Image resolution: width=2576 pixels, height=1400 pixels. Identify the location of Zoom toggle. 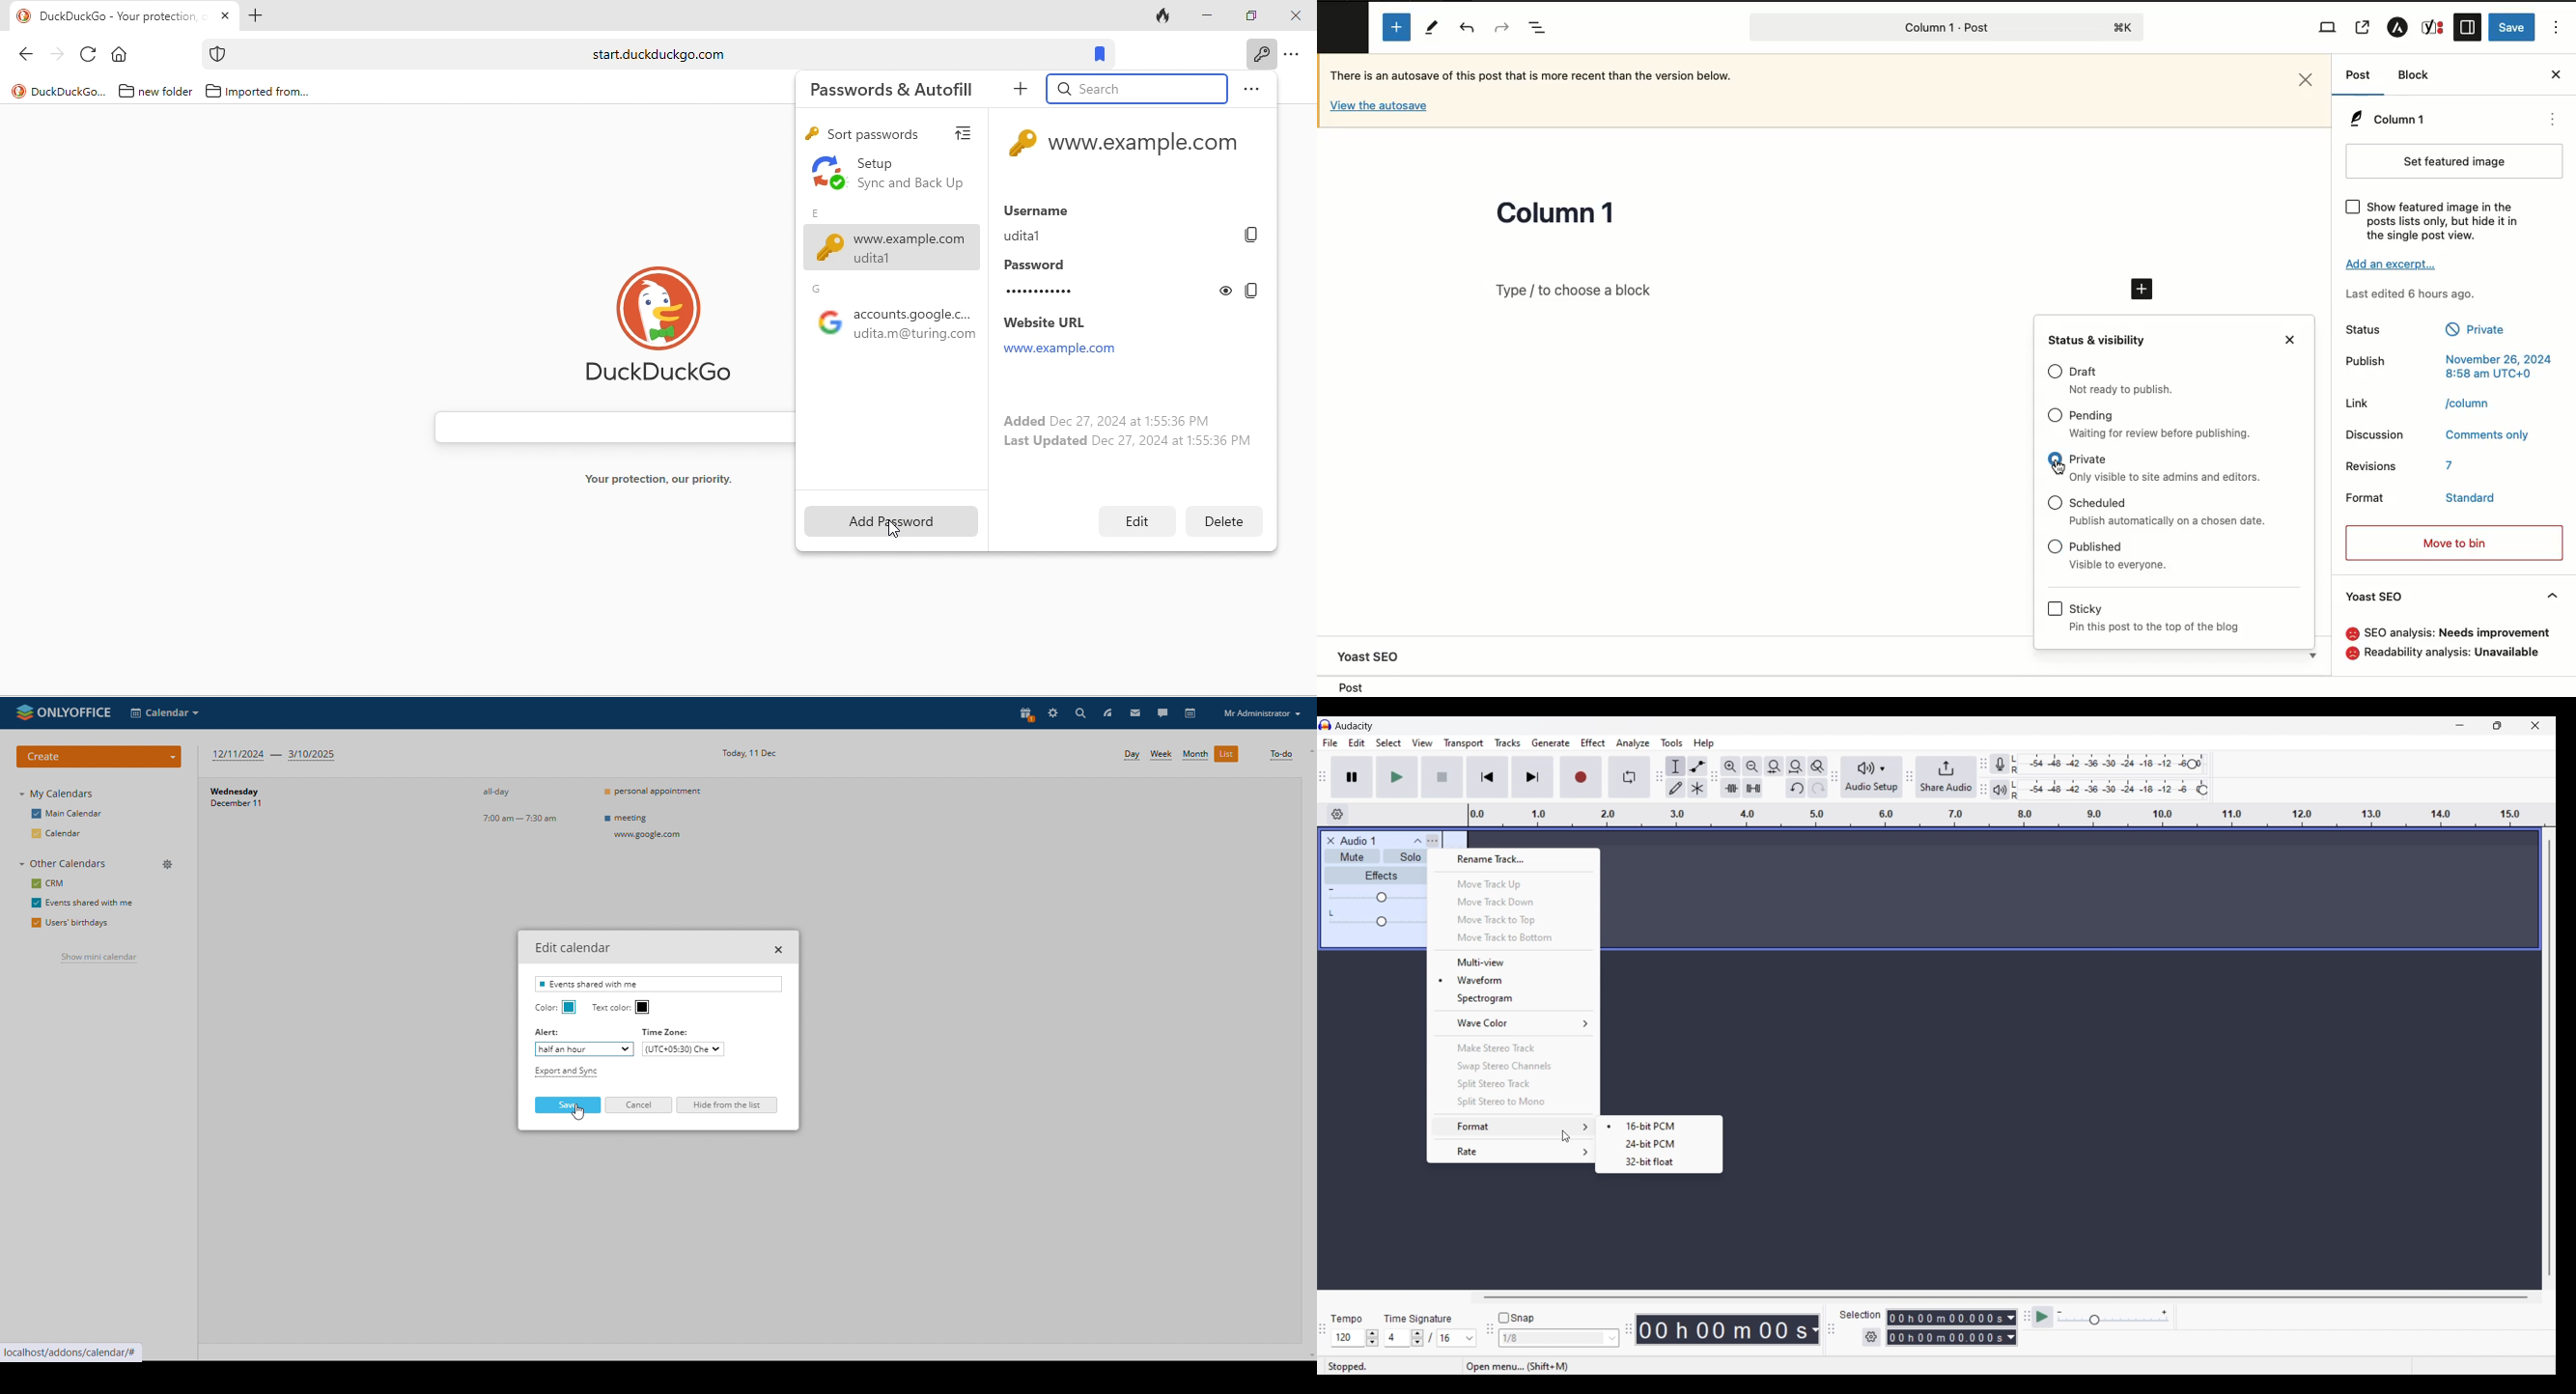
(1817, 766).